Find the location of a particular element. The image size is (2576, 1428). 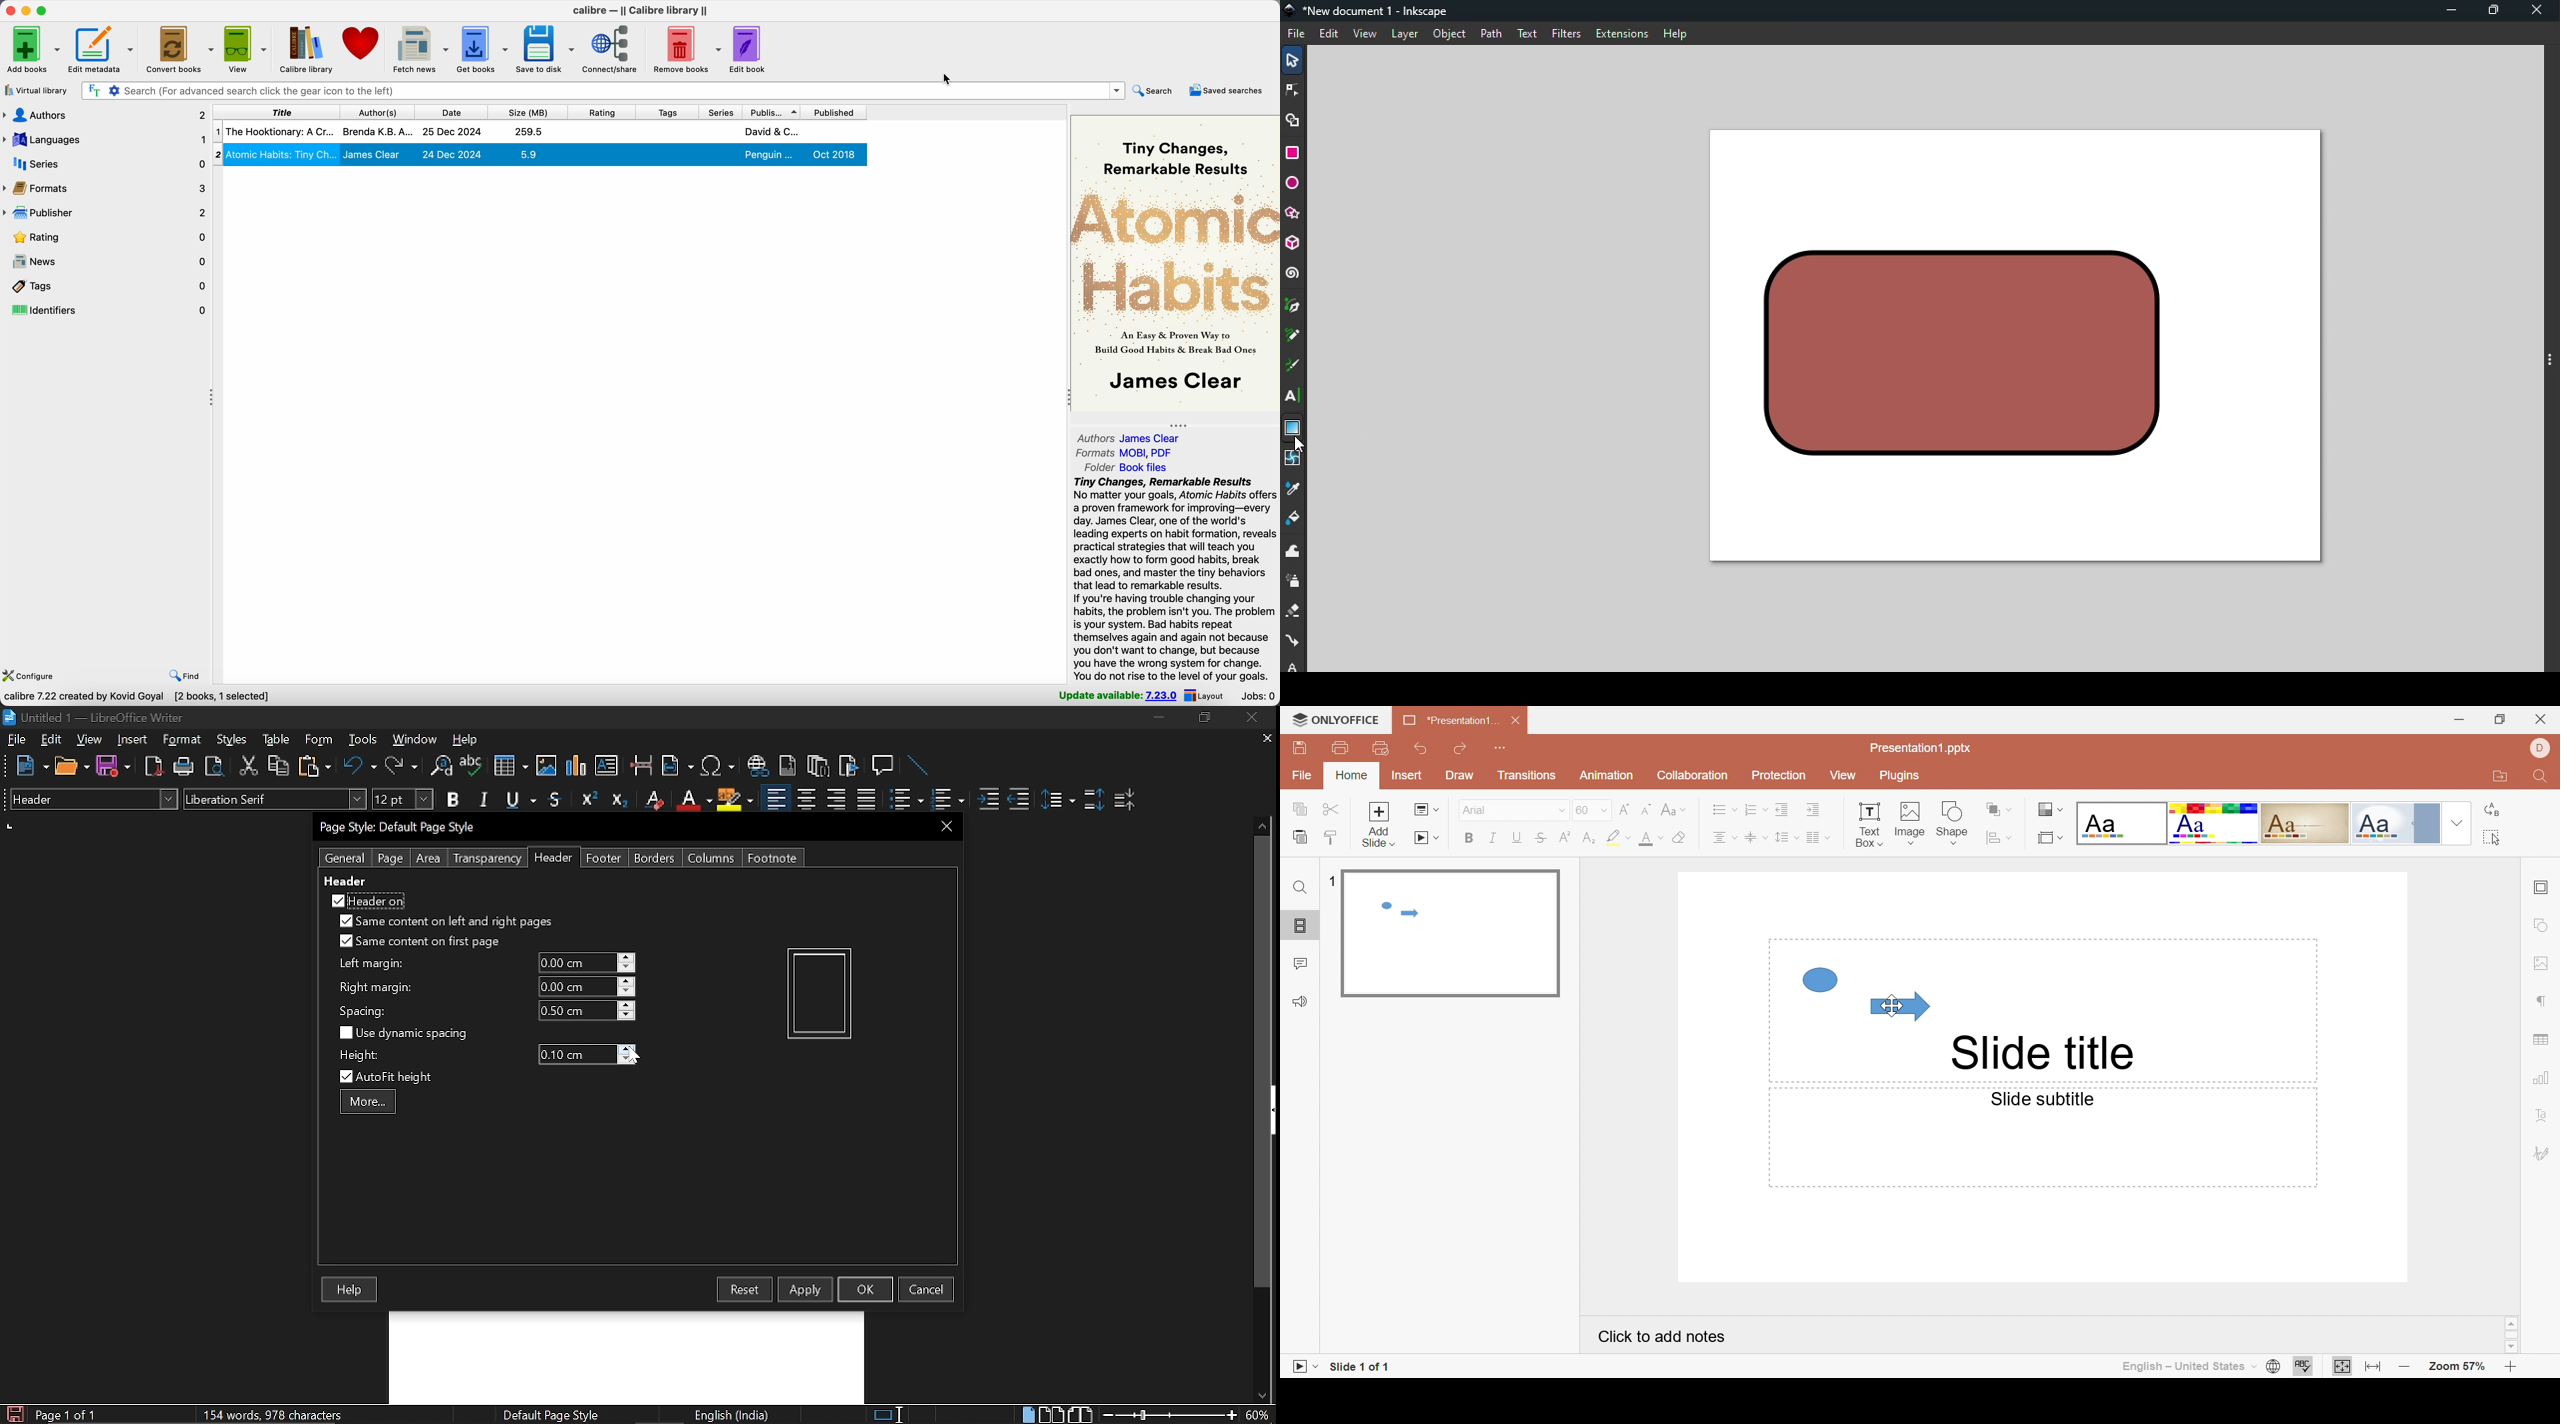

Columns is located at coordinates (712, 858).